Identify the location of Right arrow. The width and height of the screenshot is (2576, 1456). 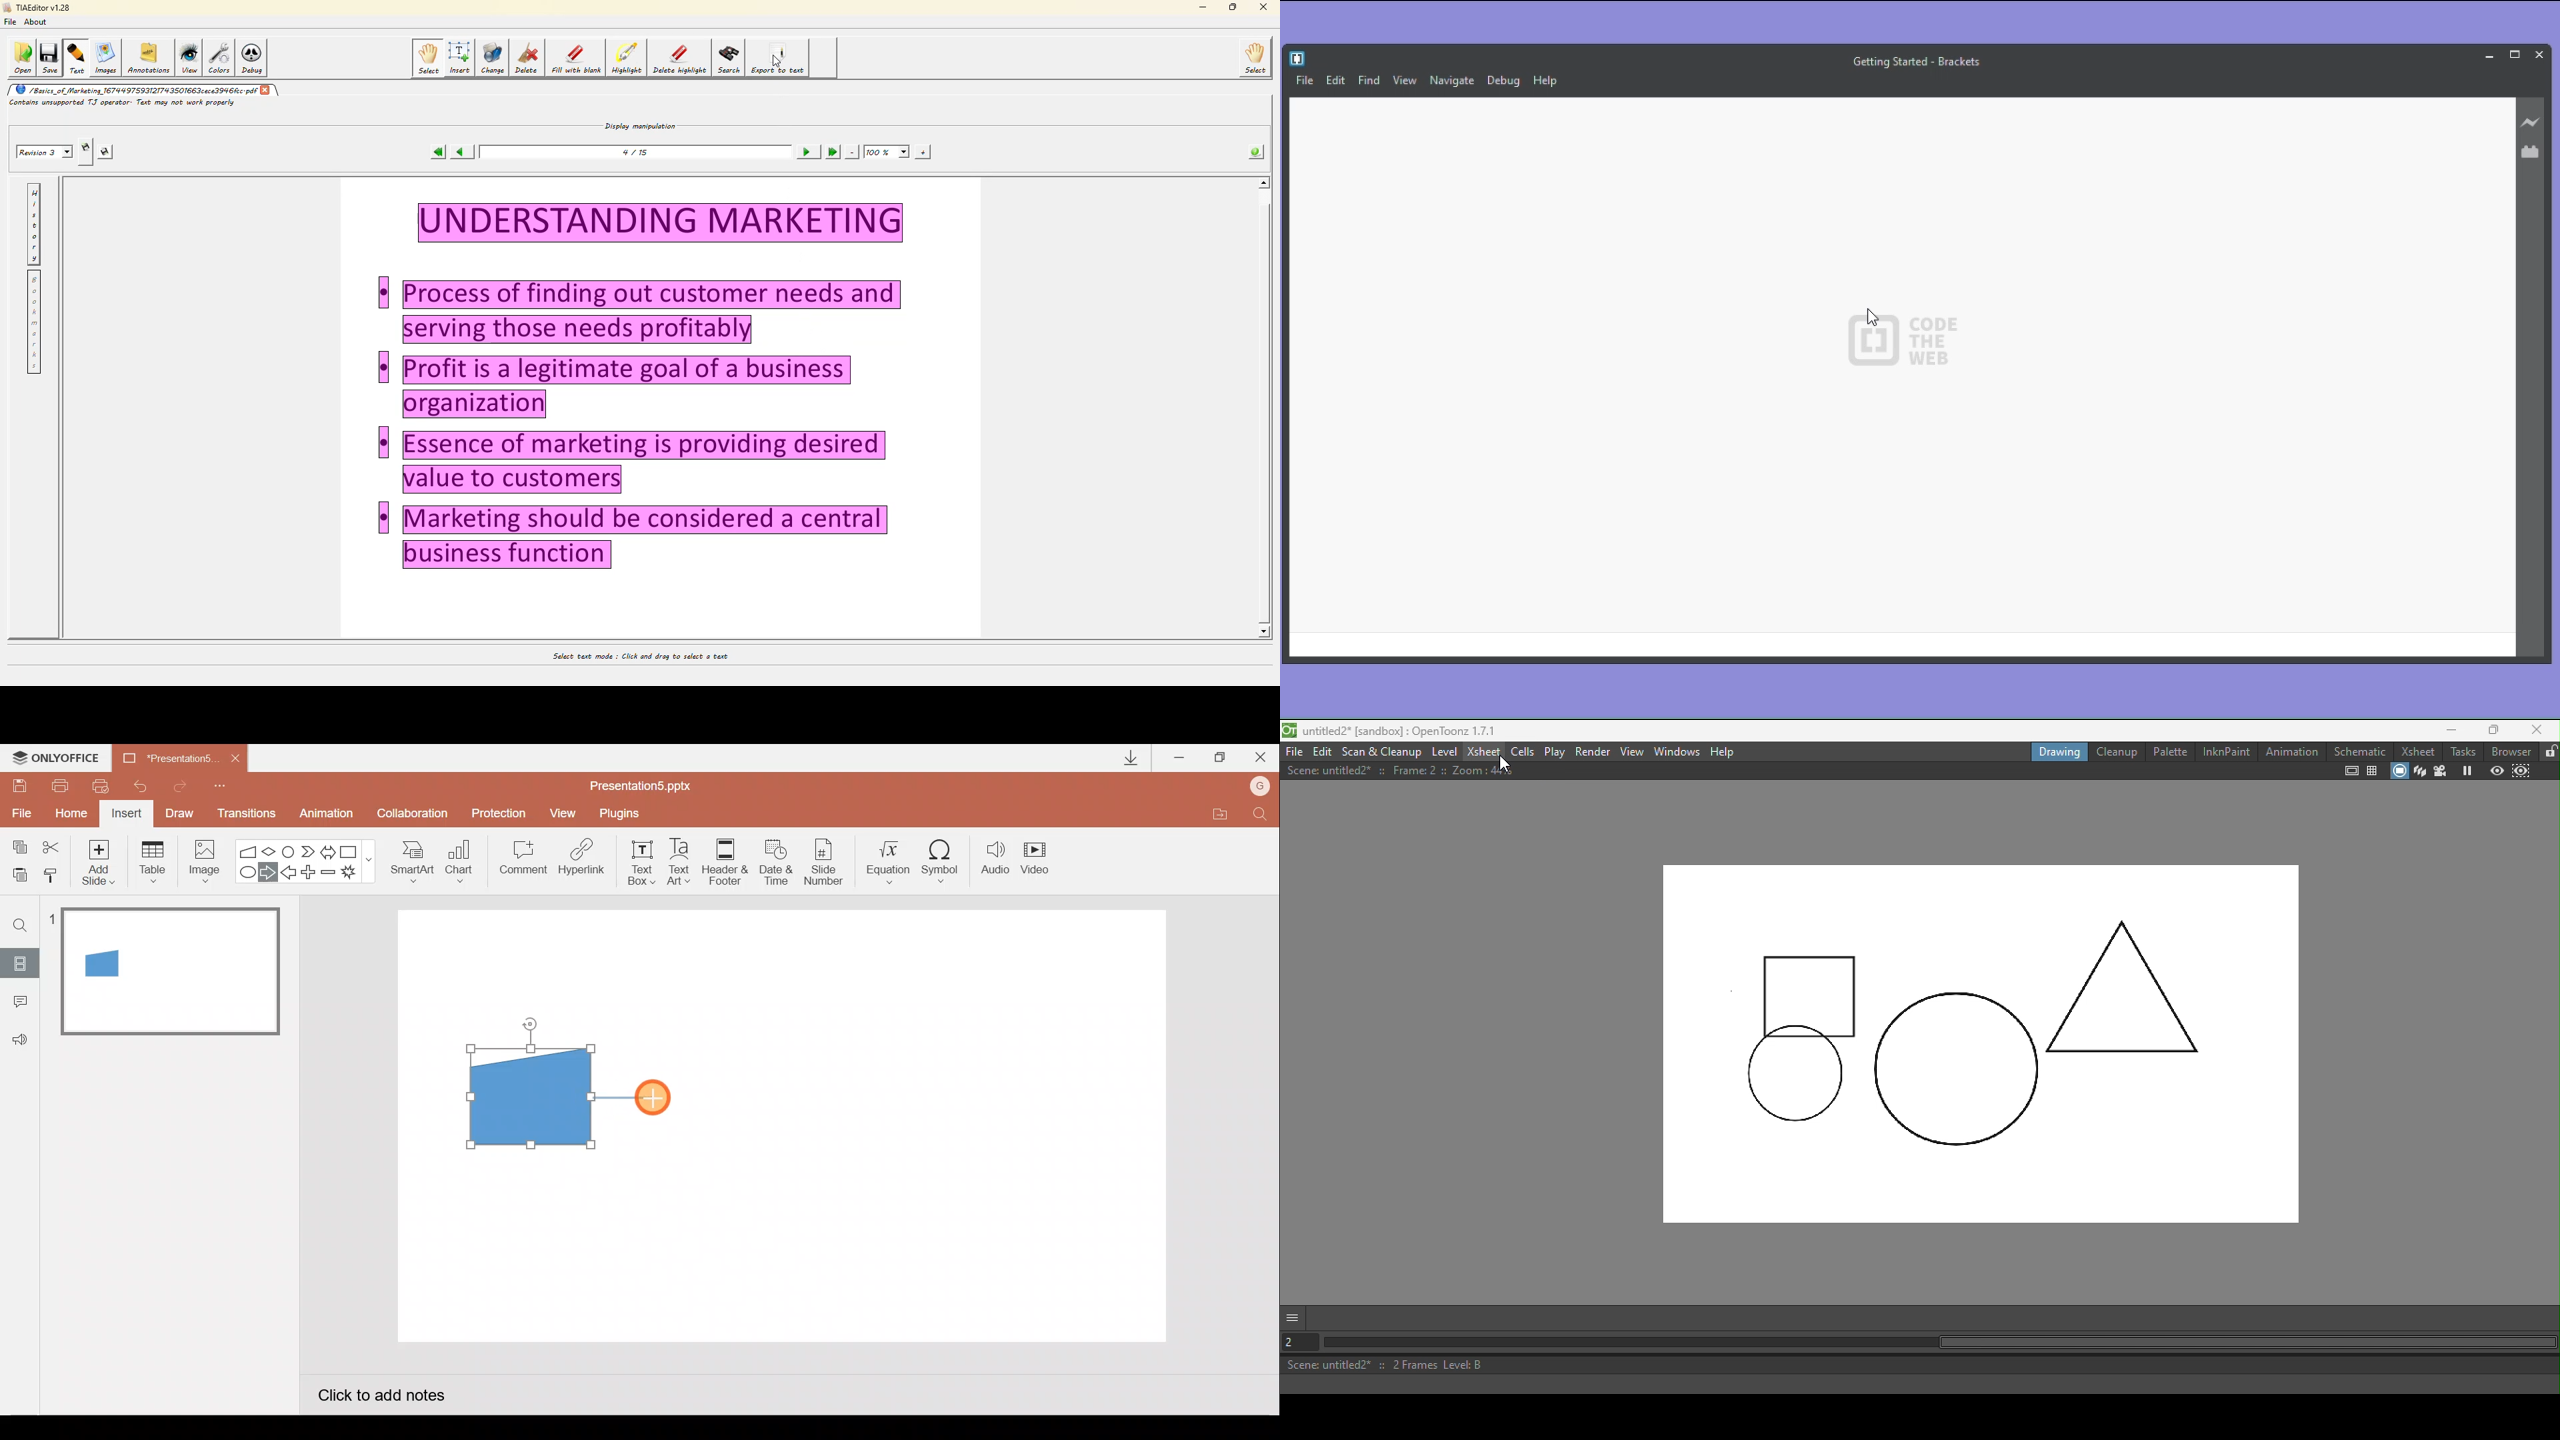
(269, 871).